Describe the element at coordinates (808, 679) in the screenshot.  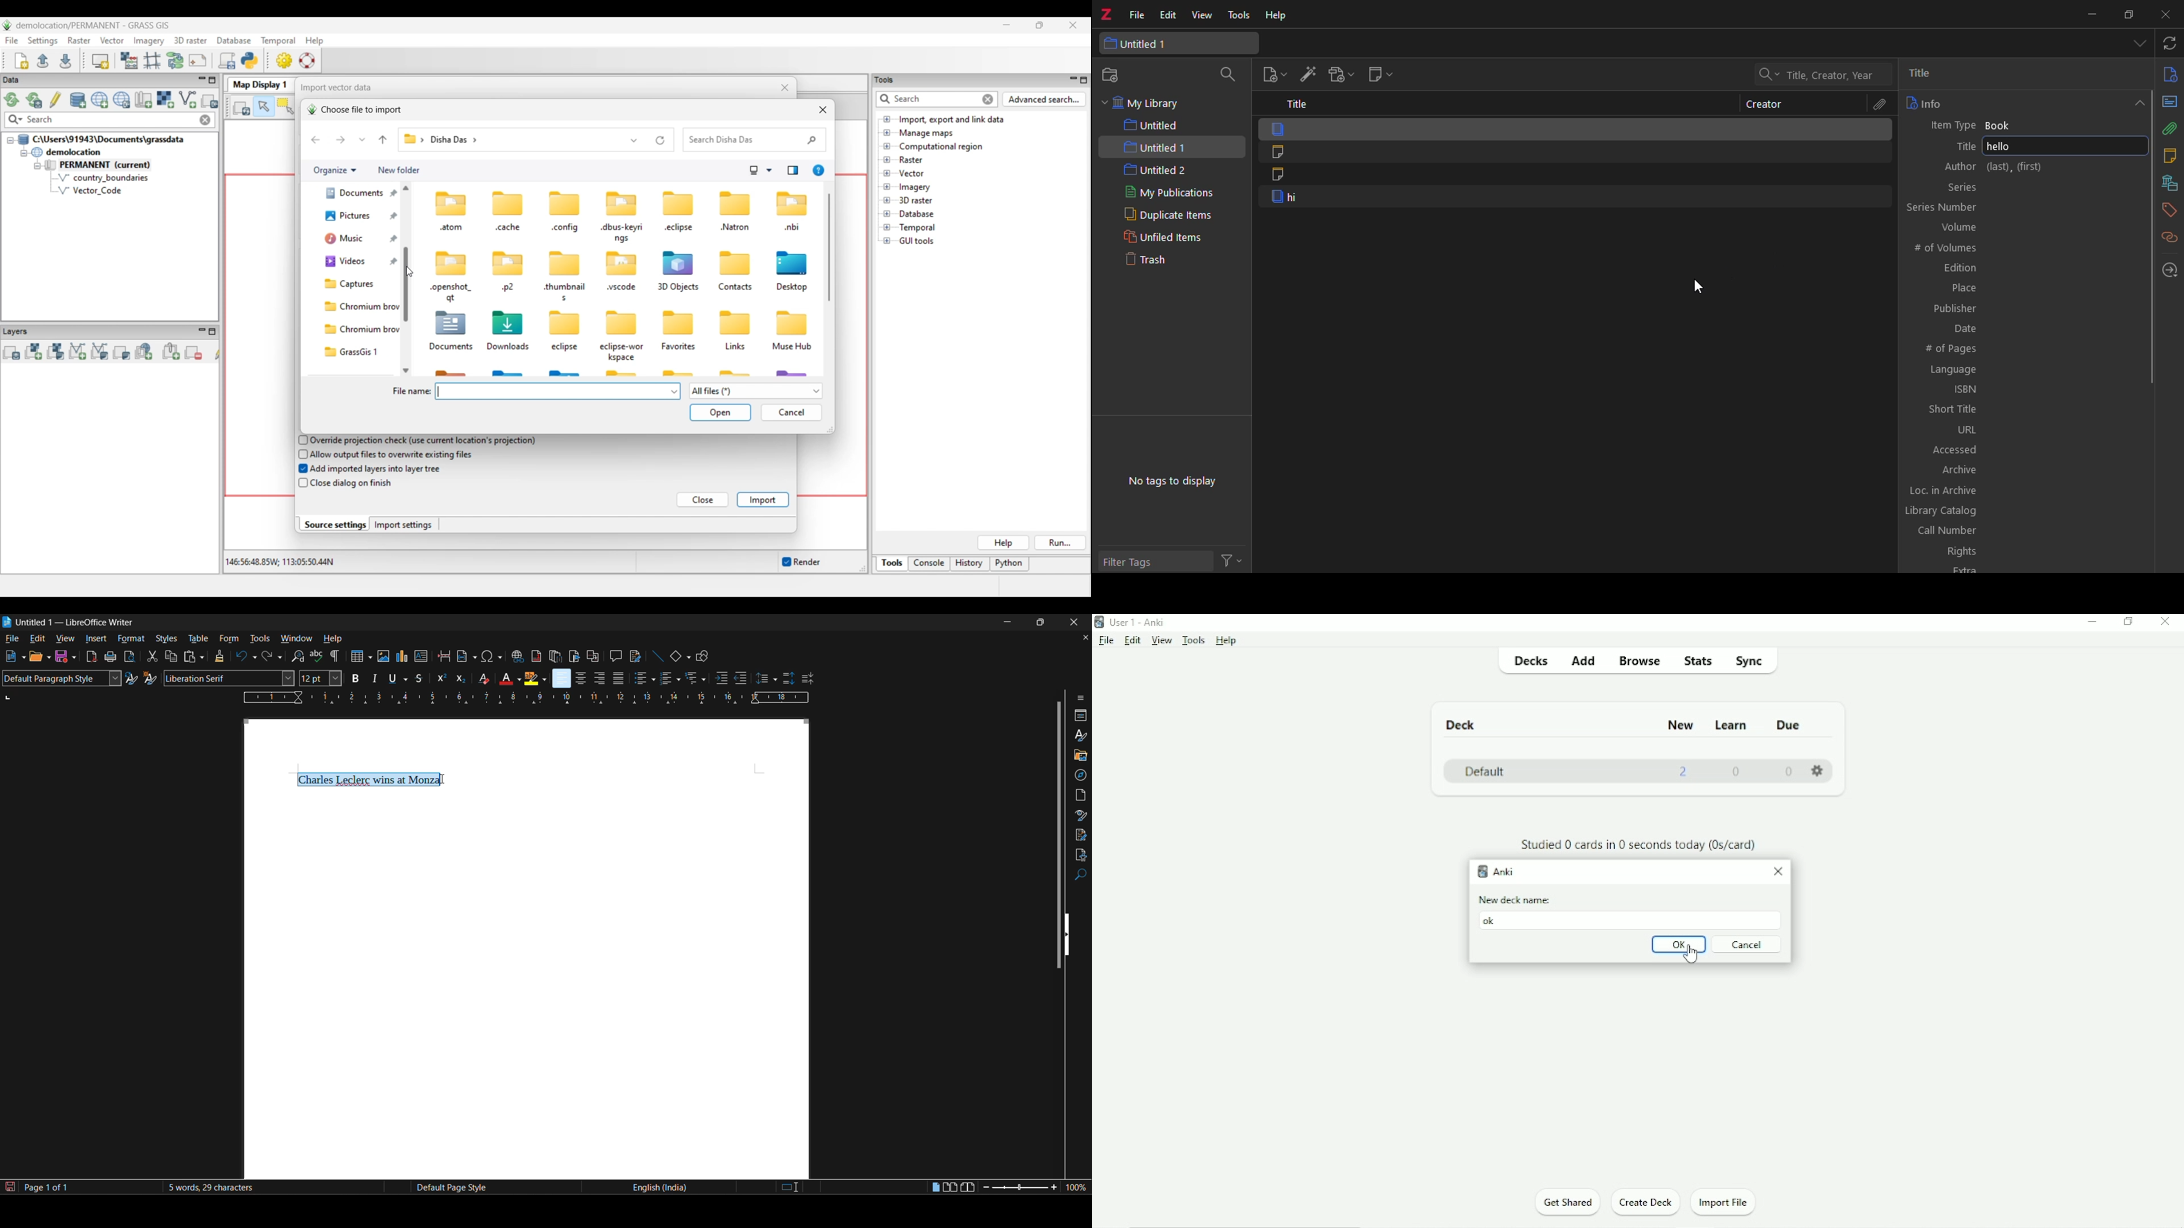
I see `decrease paragraph spacing` at that location.